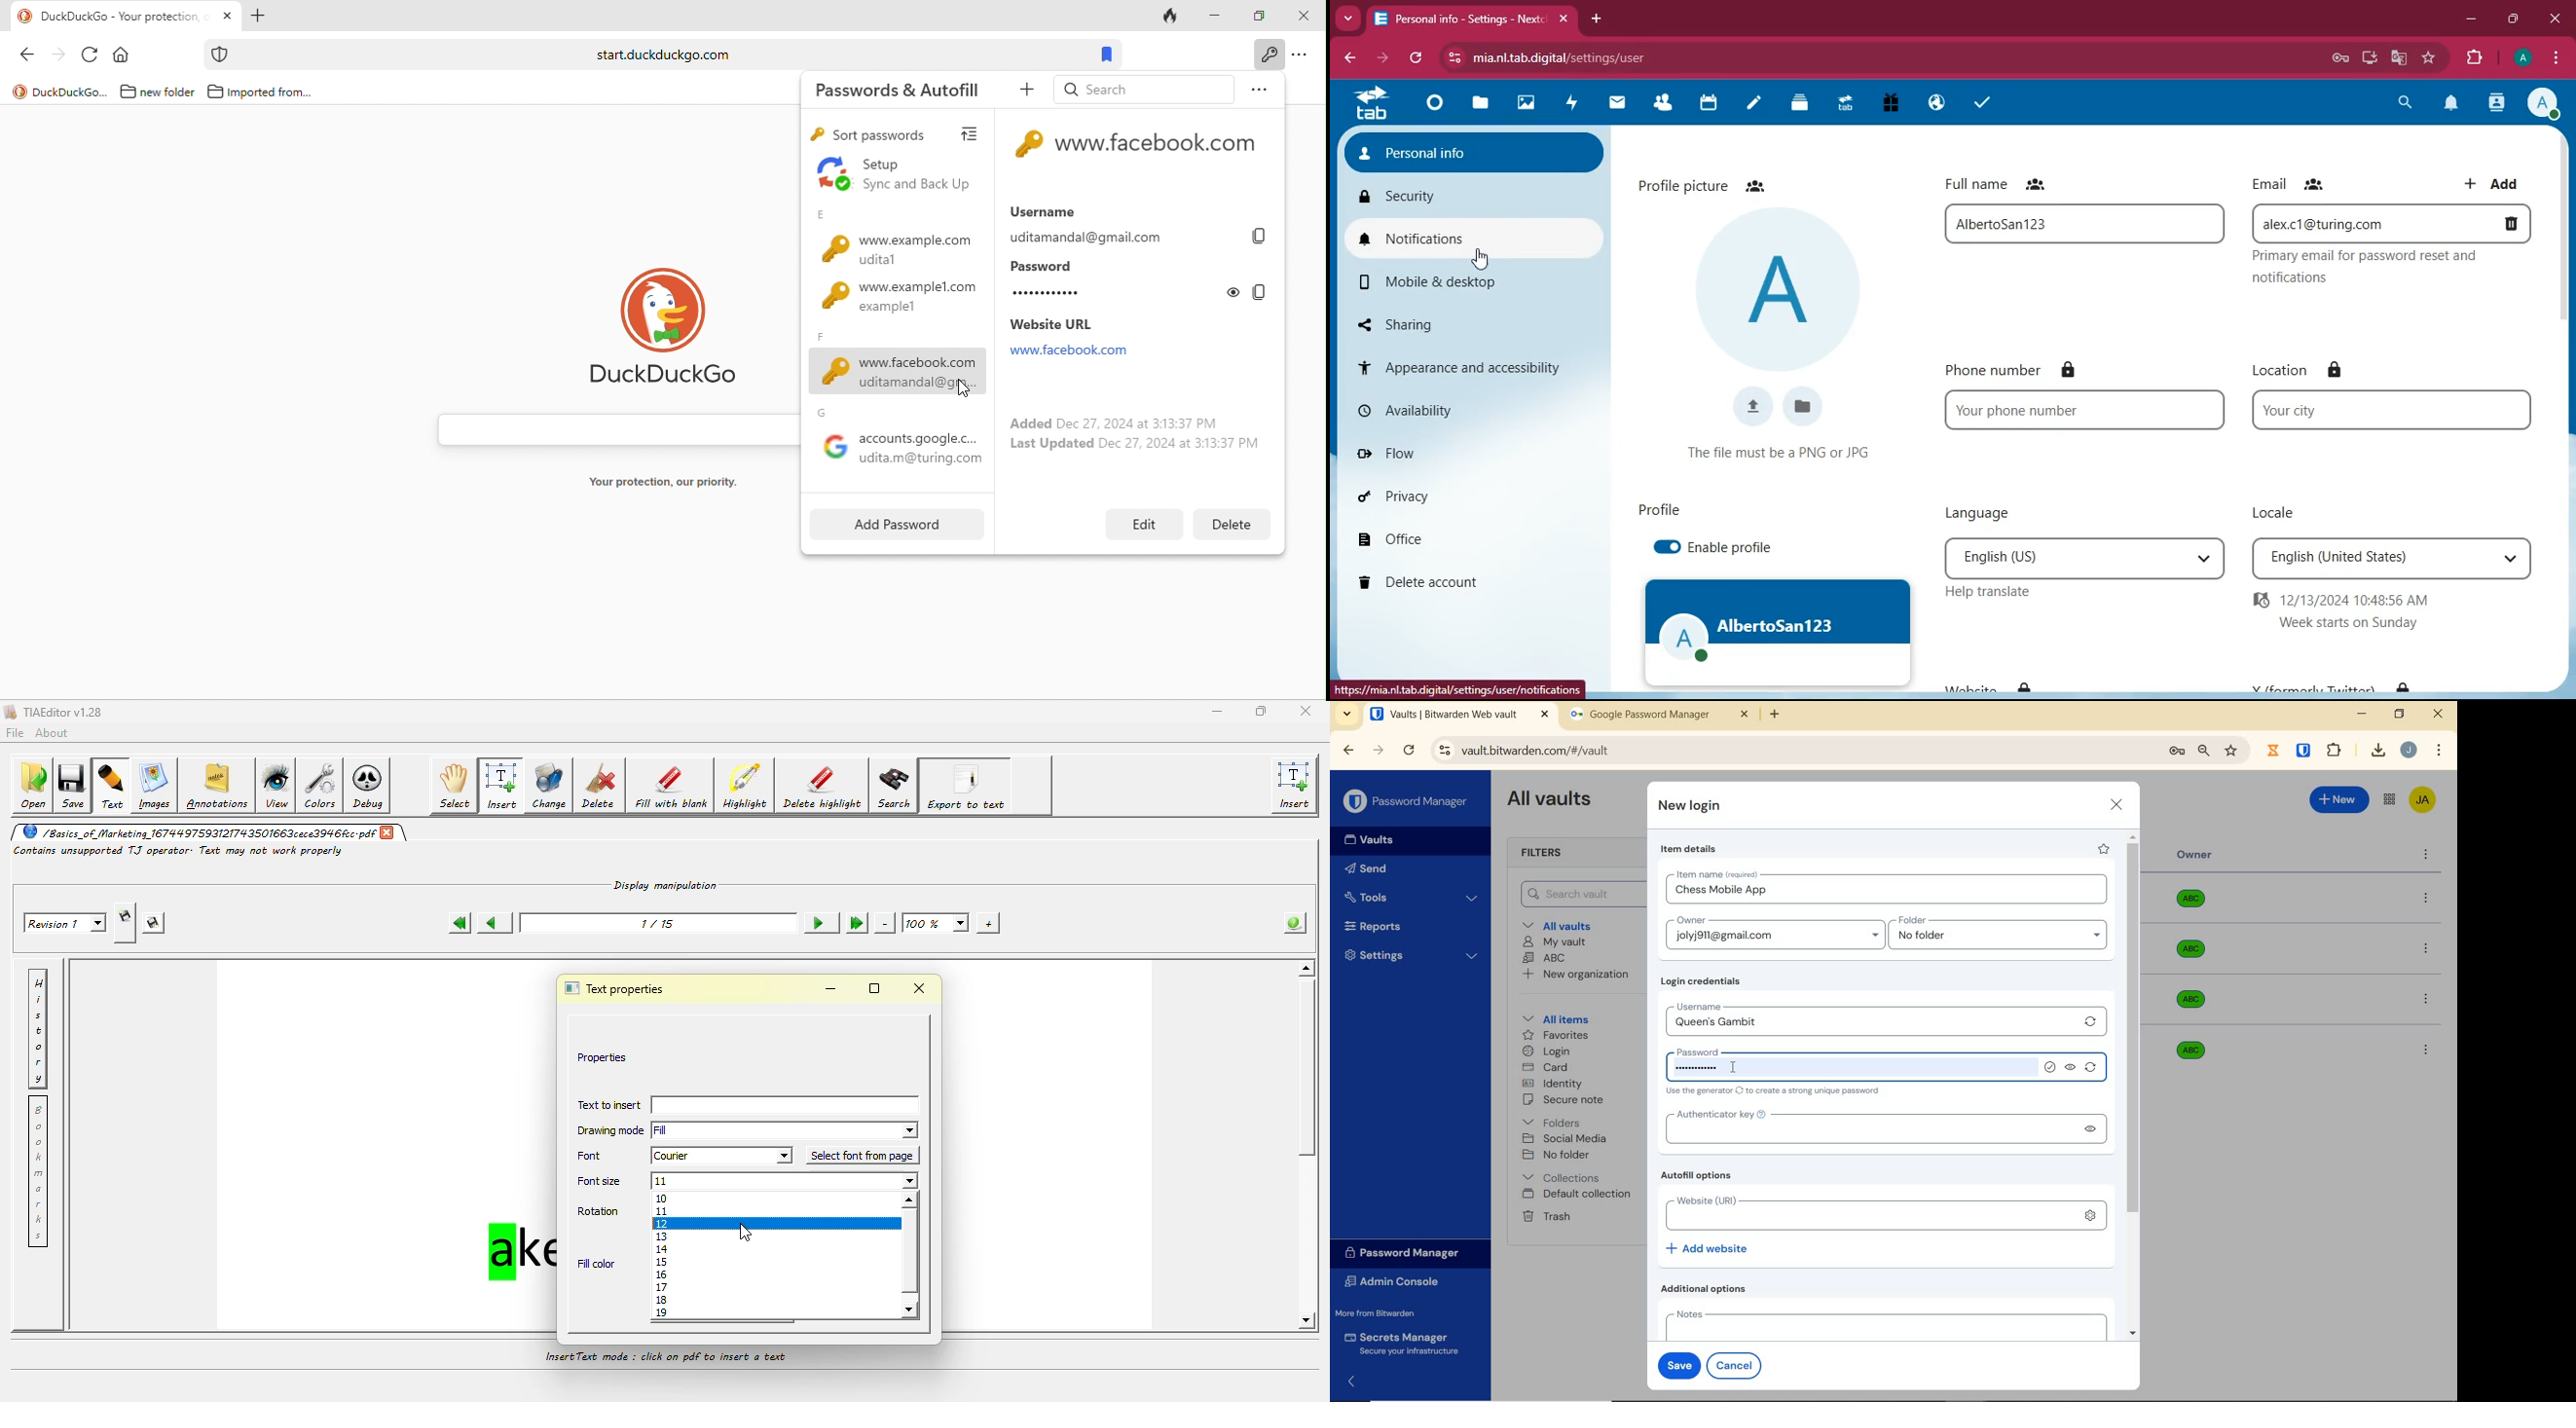  Describe the element at coordinates (657, 54) in the screenshot. I see `search bar` at that location.